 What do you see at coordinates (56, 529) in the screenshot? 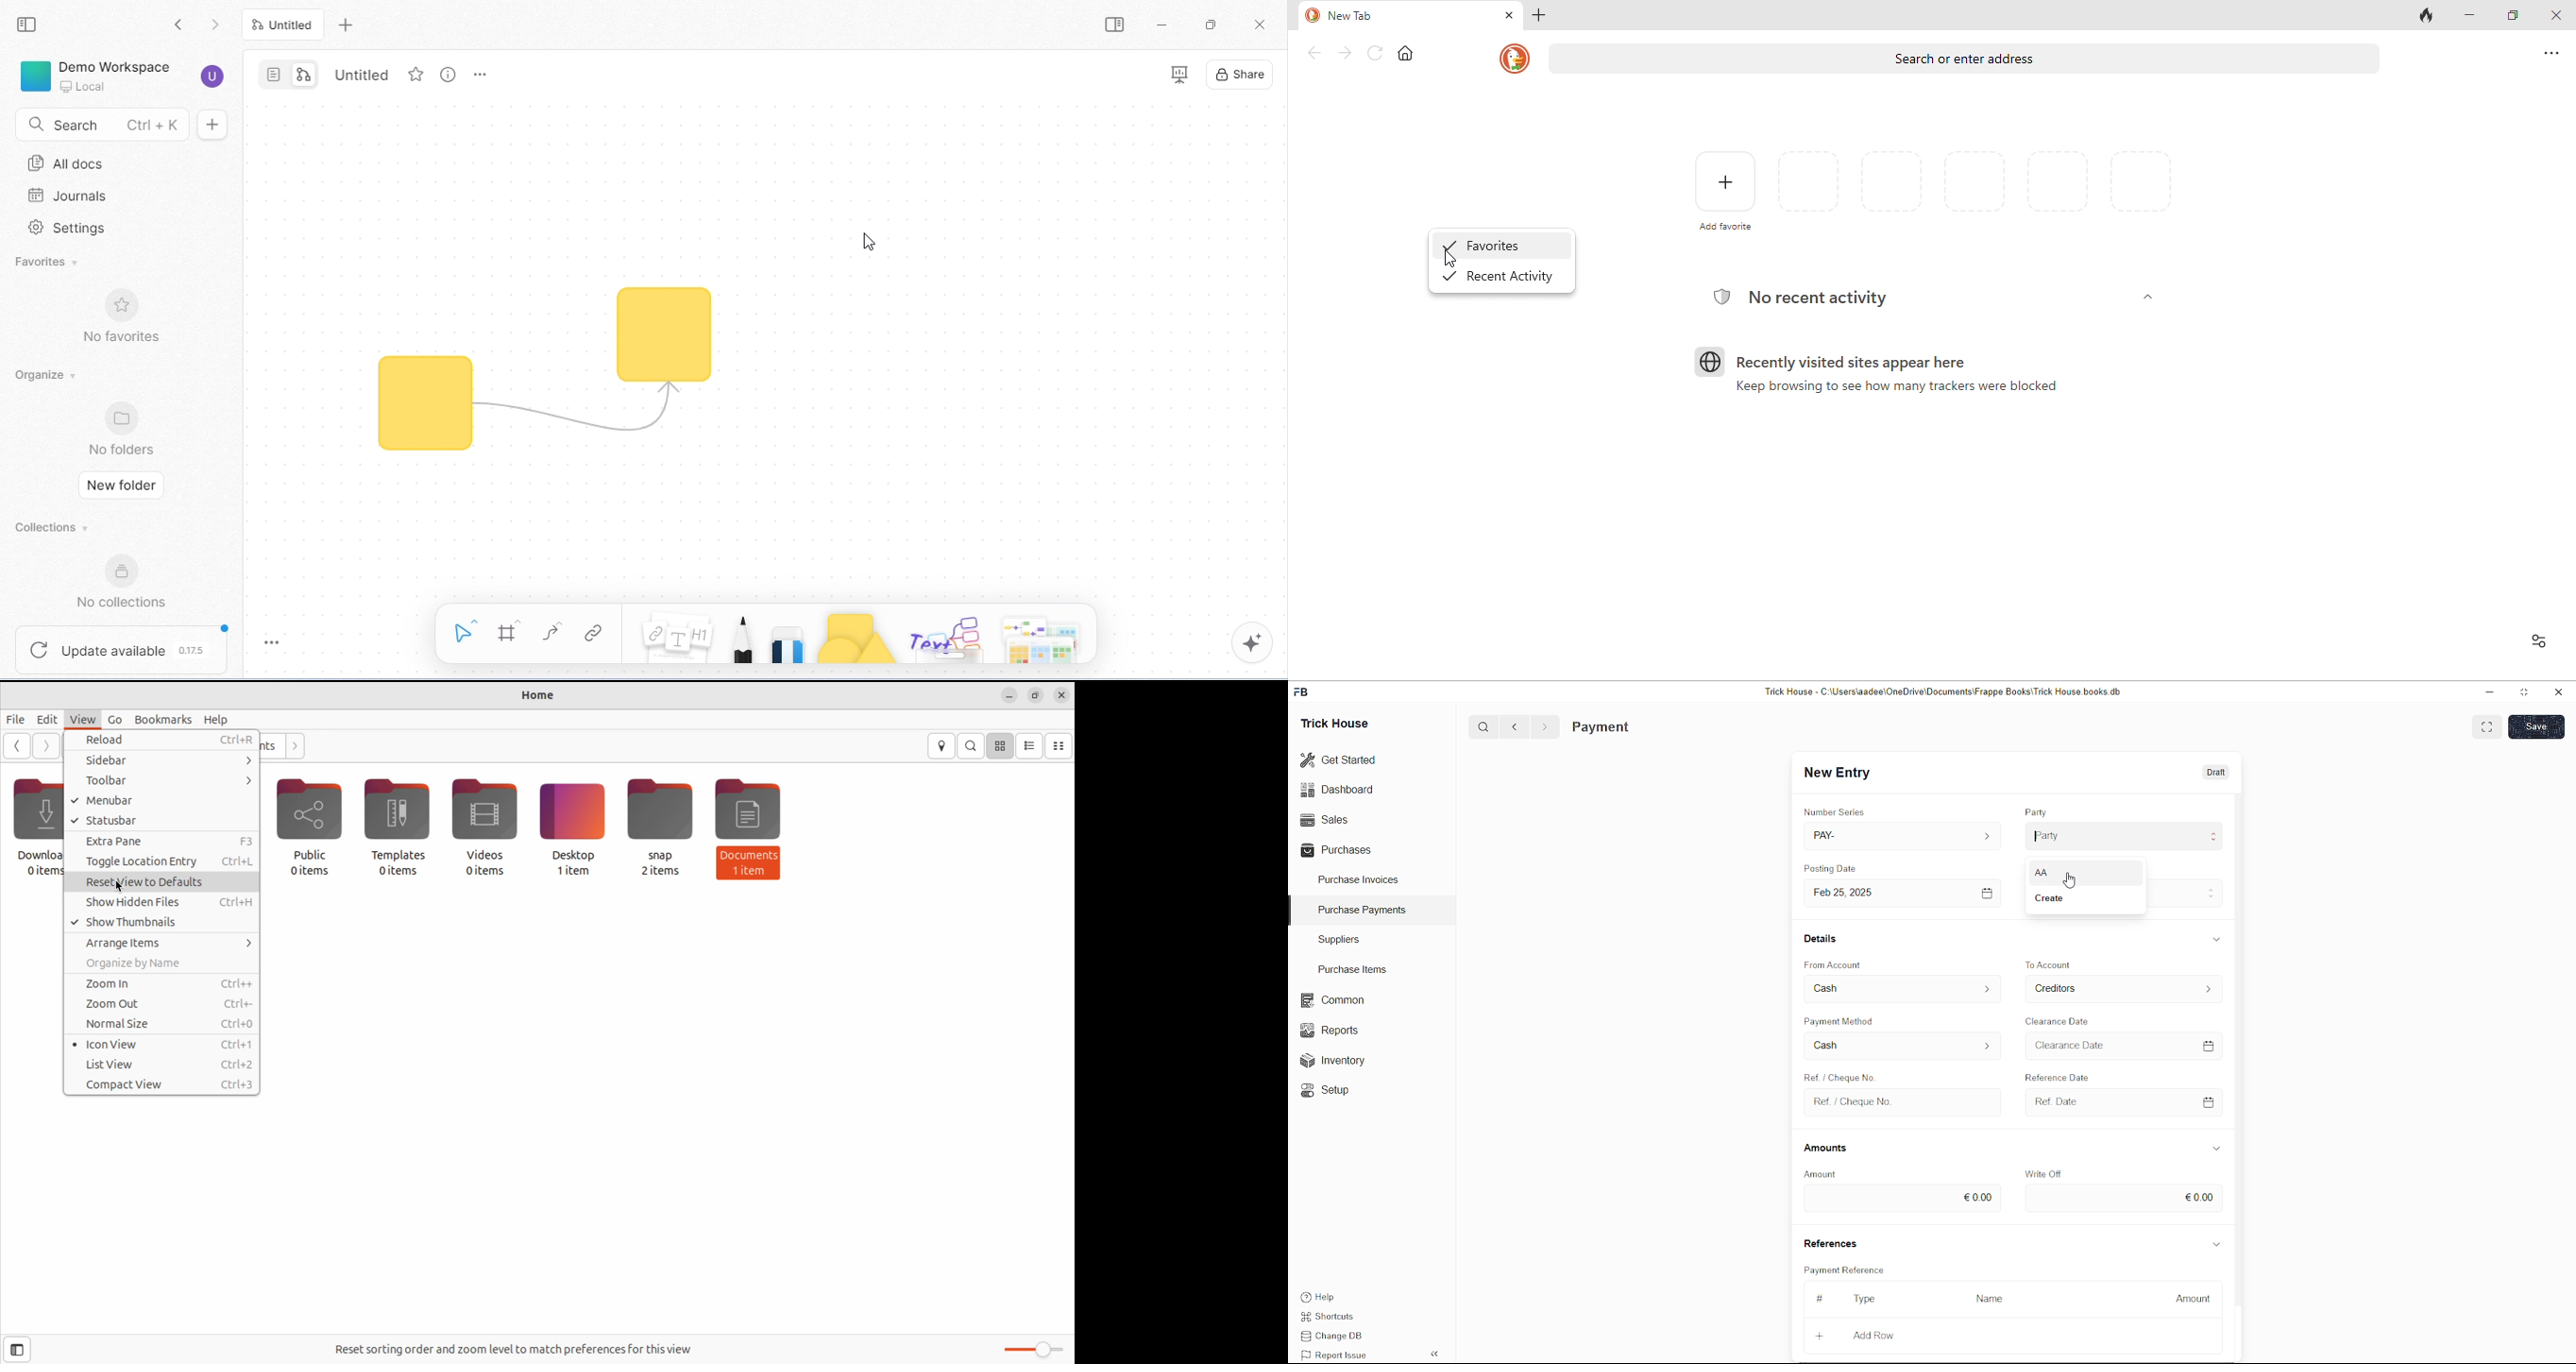
I see `collections` at bounding box center [56, 529].